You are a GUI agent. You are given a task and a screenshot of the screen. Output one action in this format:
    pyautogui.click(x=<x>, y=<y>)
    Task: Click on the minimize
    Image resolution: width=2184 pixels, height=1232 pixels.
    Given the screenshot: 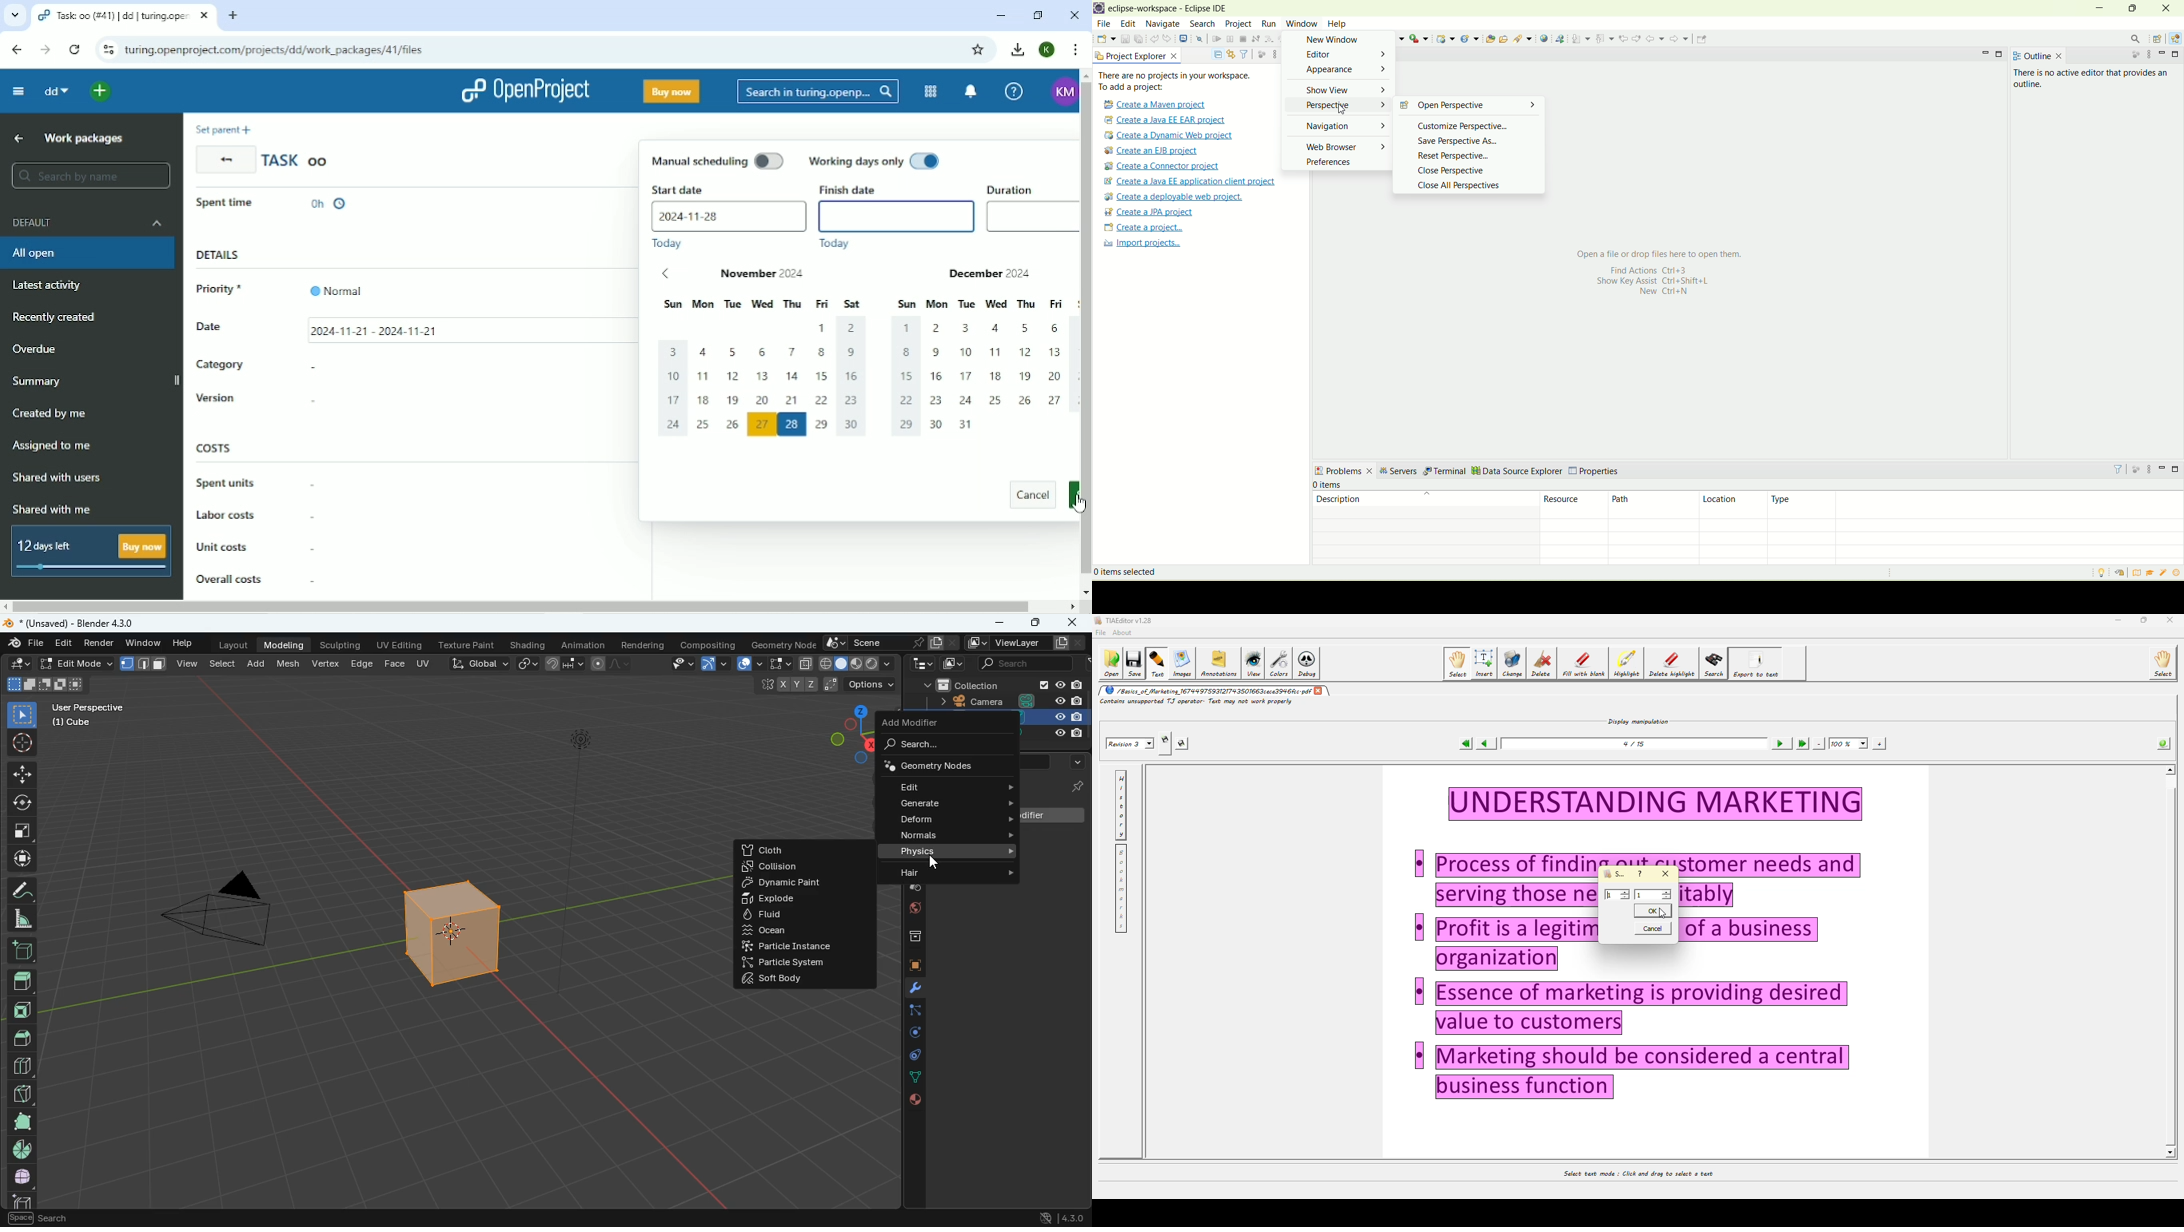 What is the action you would take?
    pyautogui.click(x=1000, y=624)
    